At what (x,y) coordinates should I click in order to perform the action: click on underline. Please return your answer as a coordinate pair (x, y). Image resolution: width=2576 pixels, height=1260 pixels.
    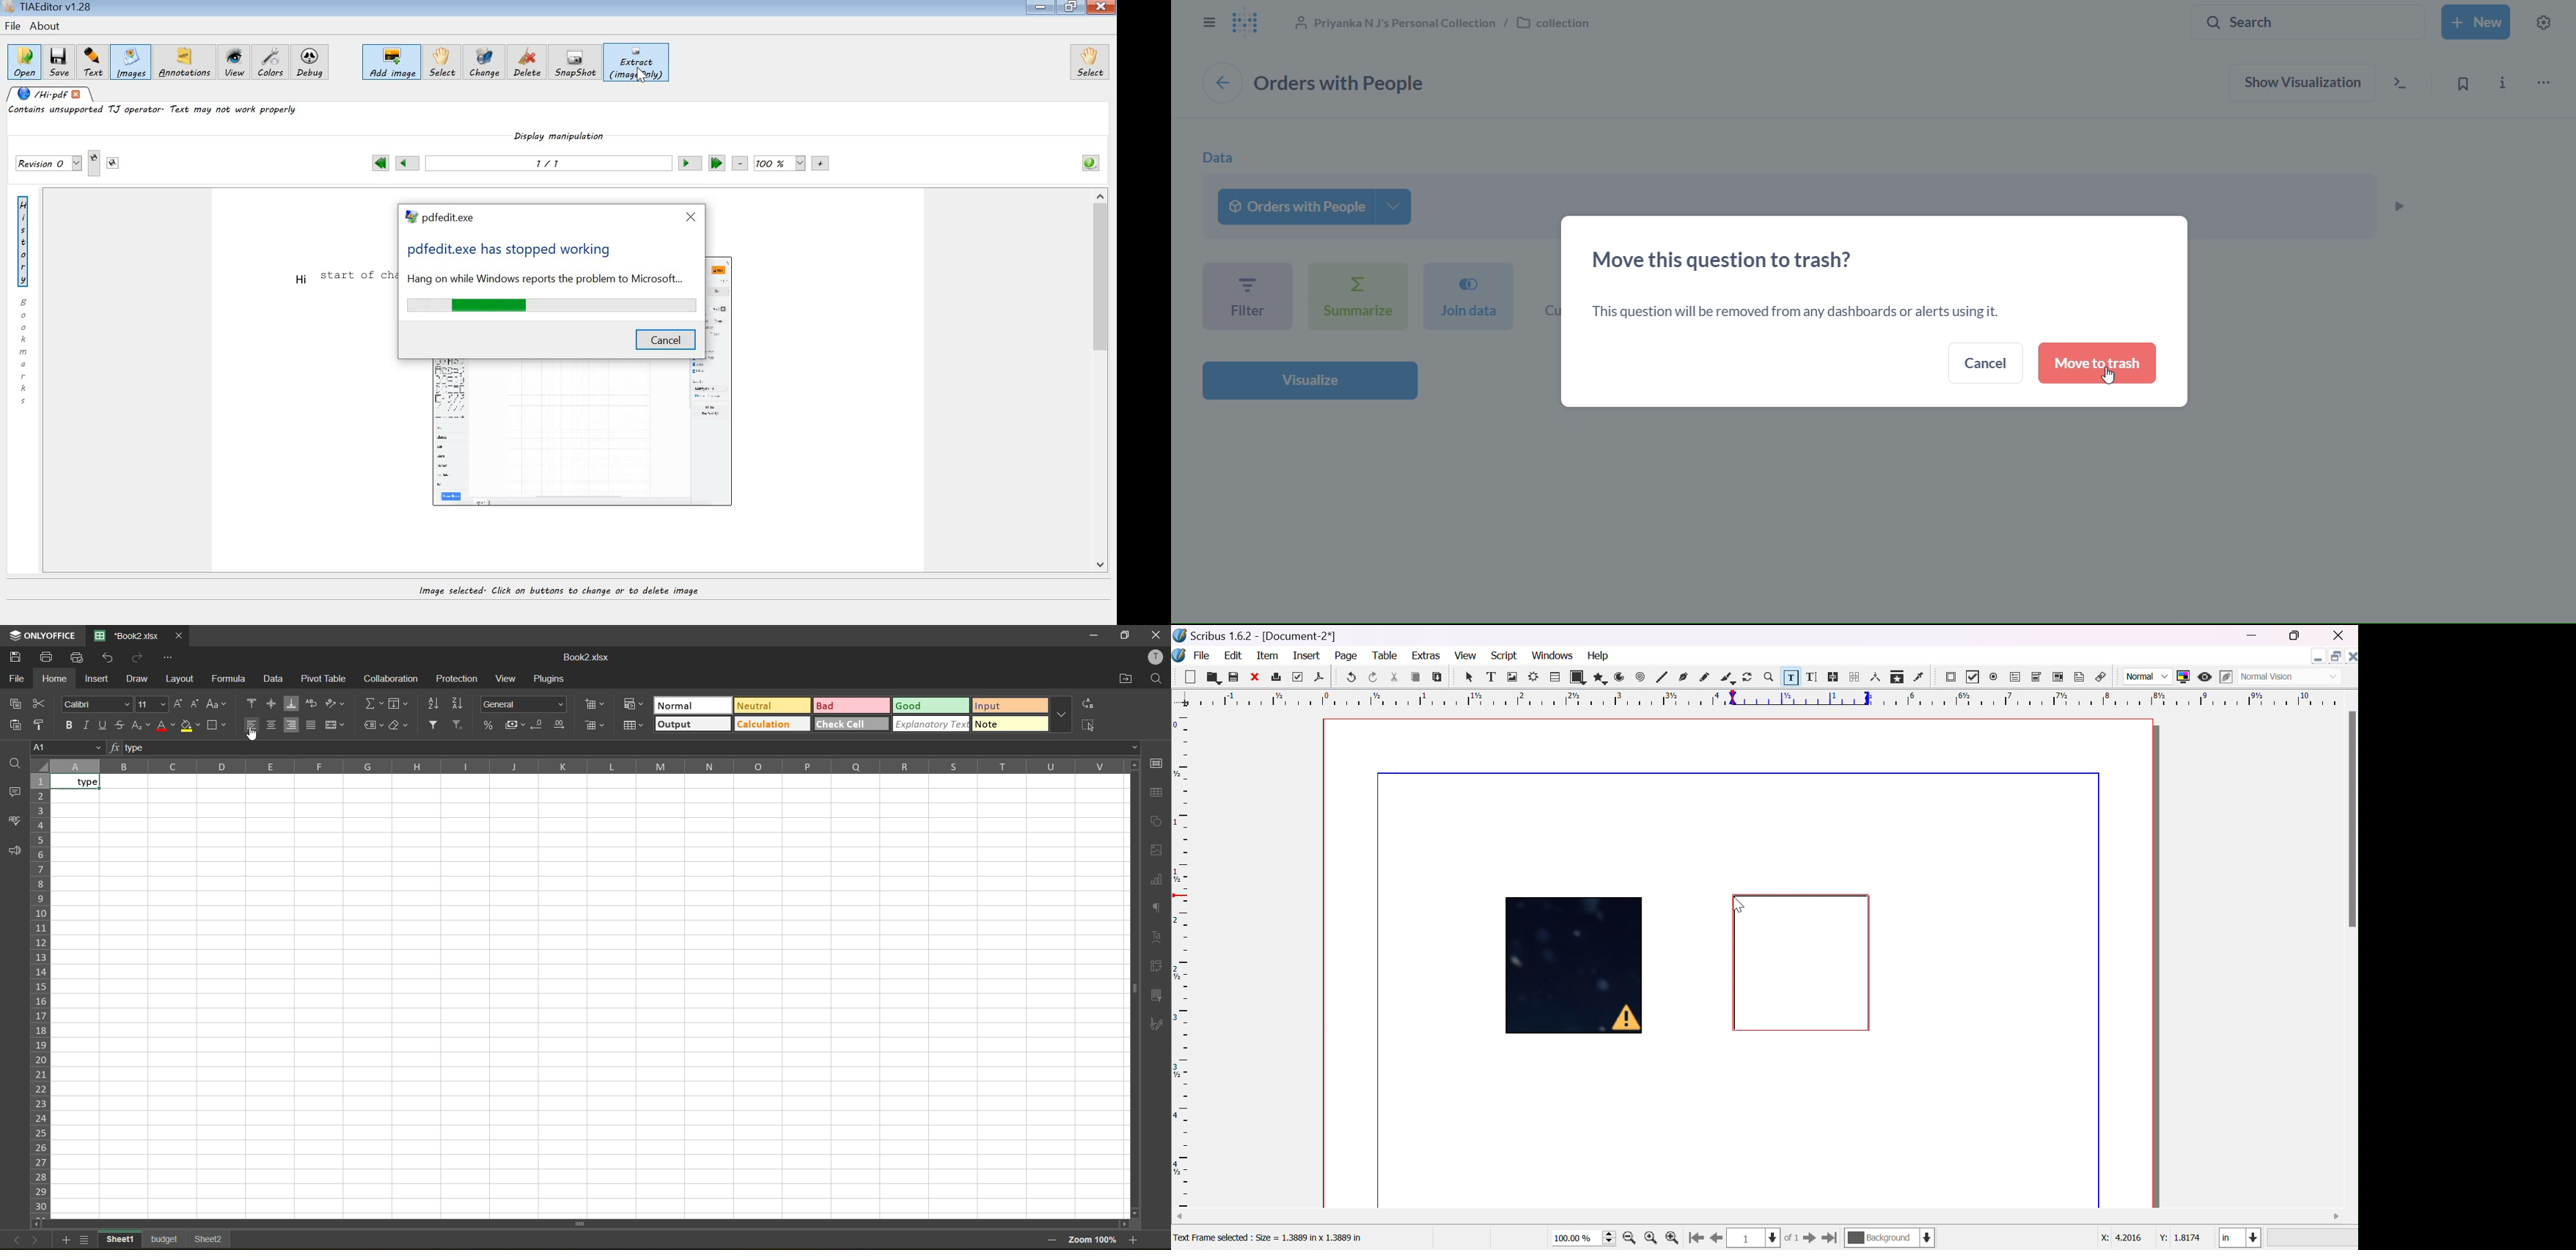
    Looking at the image, I should click on (103, 724).